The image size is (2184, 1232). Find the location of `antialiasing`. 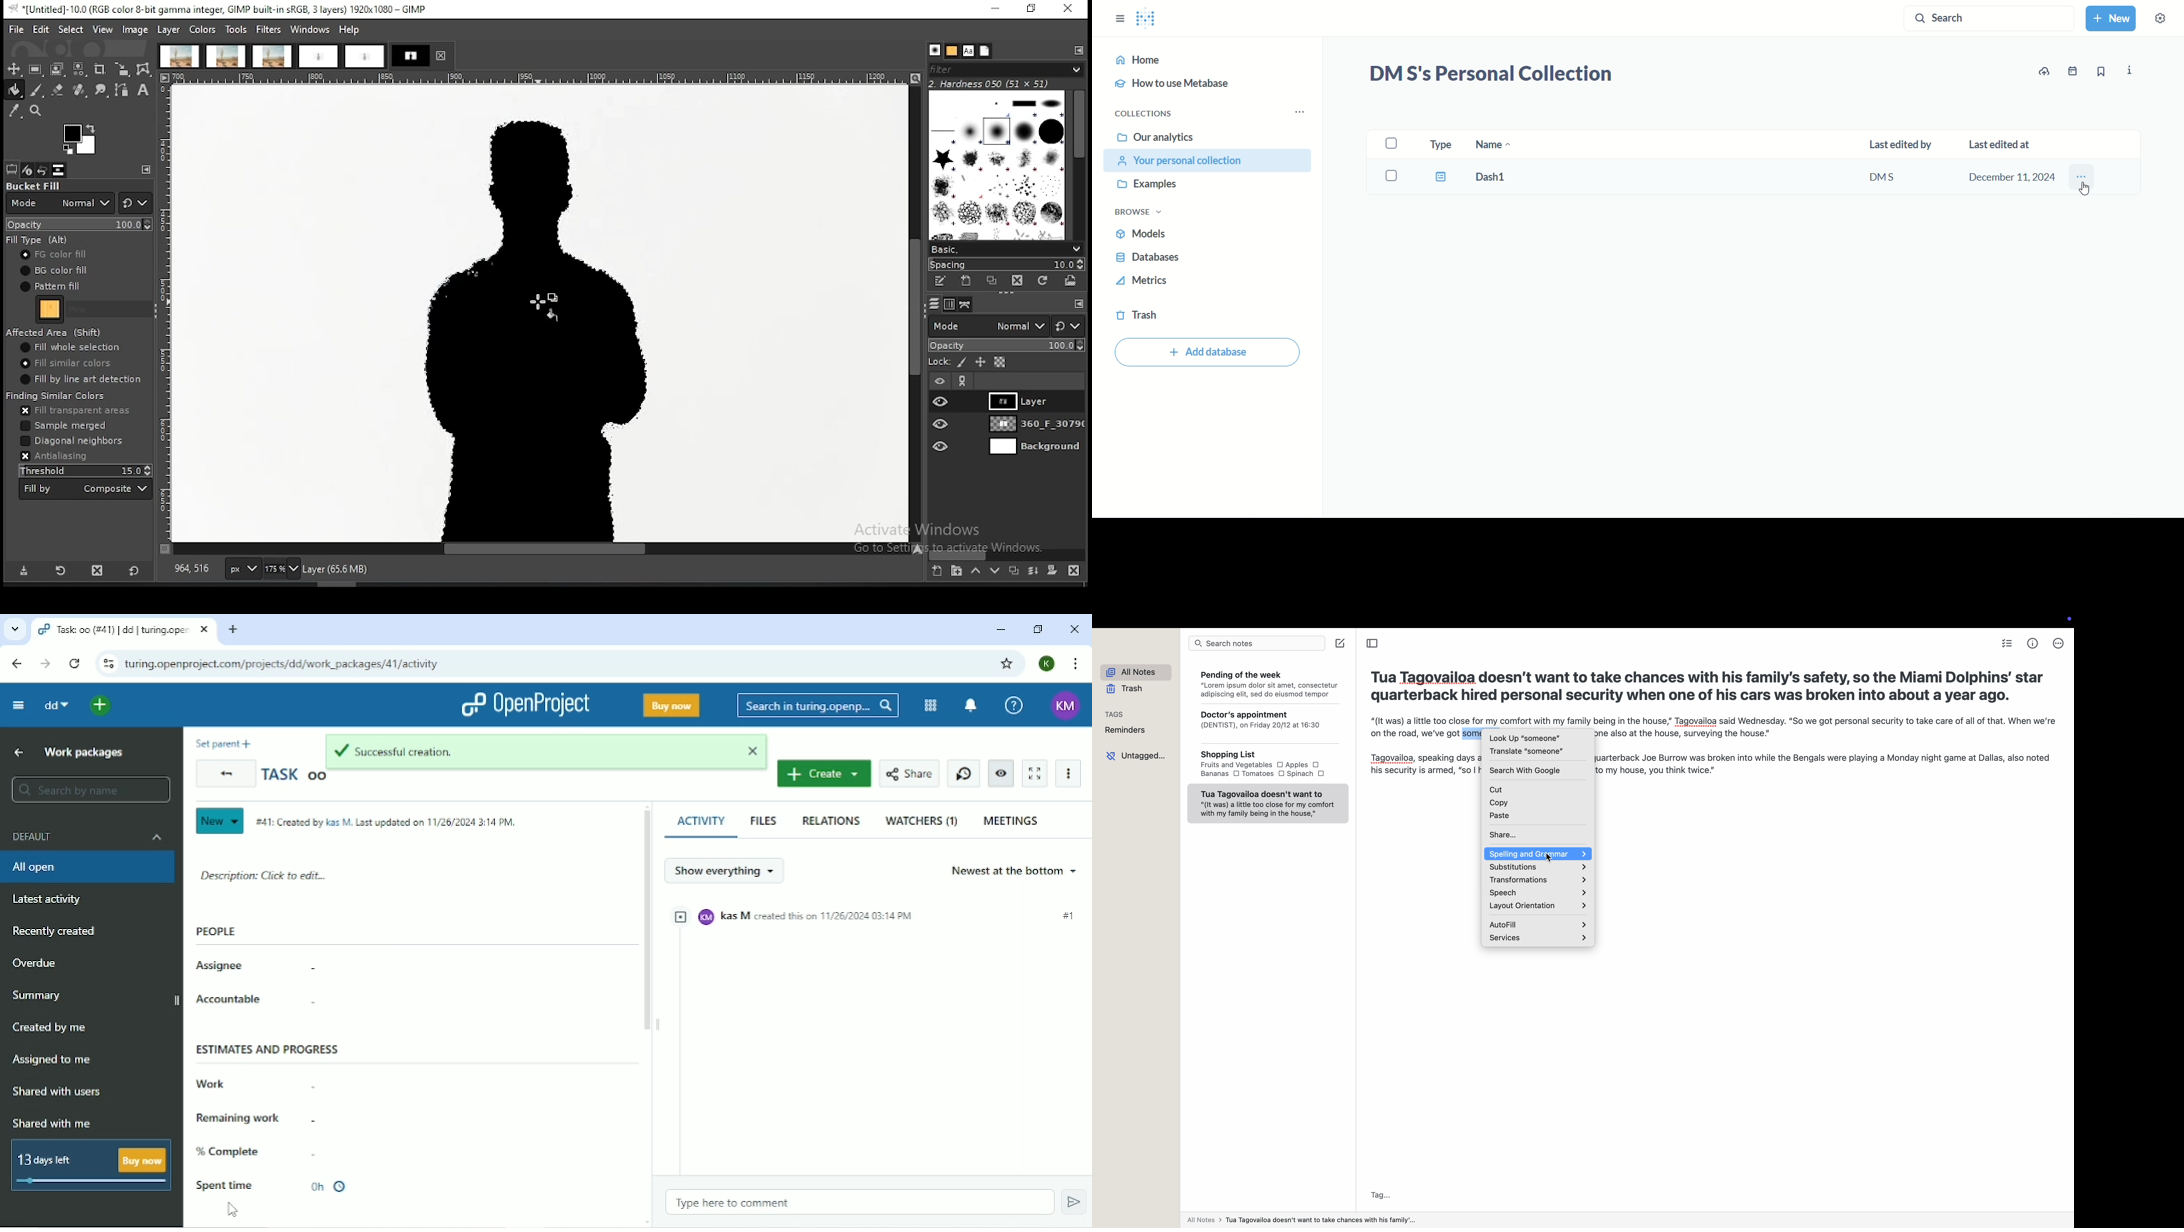

antialiasing is located at coordinates (54, 457).